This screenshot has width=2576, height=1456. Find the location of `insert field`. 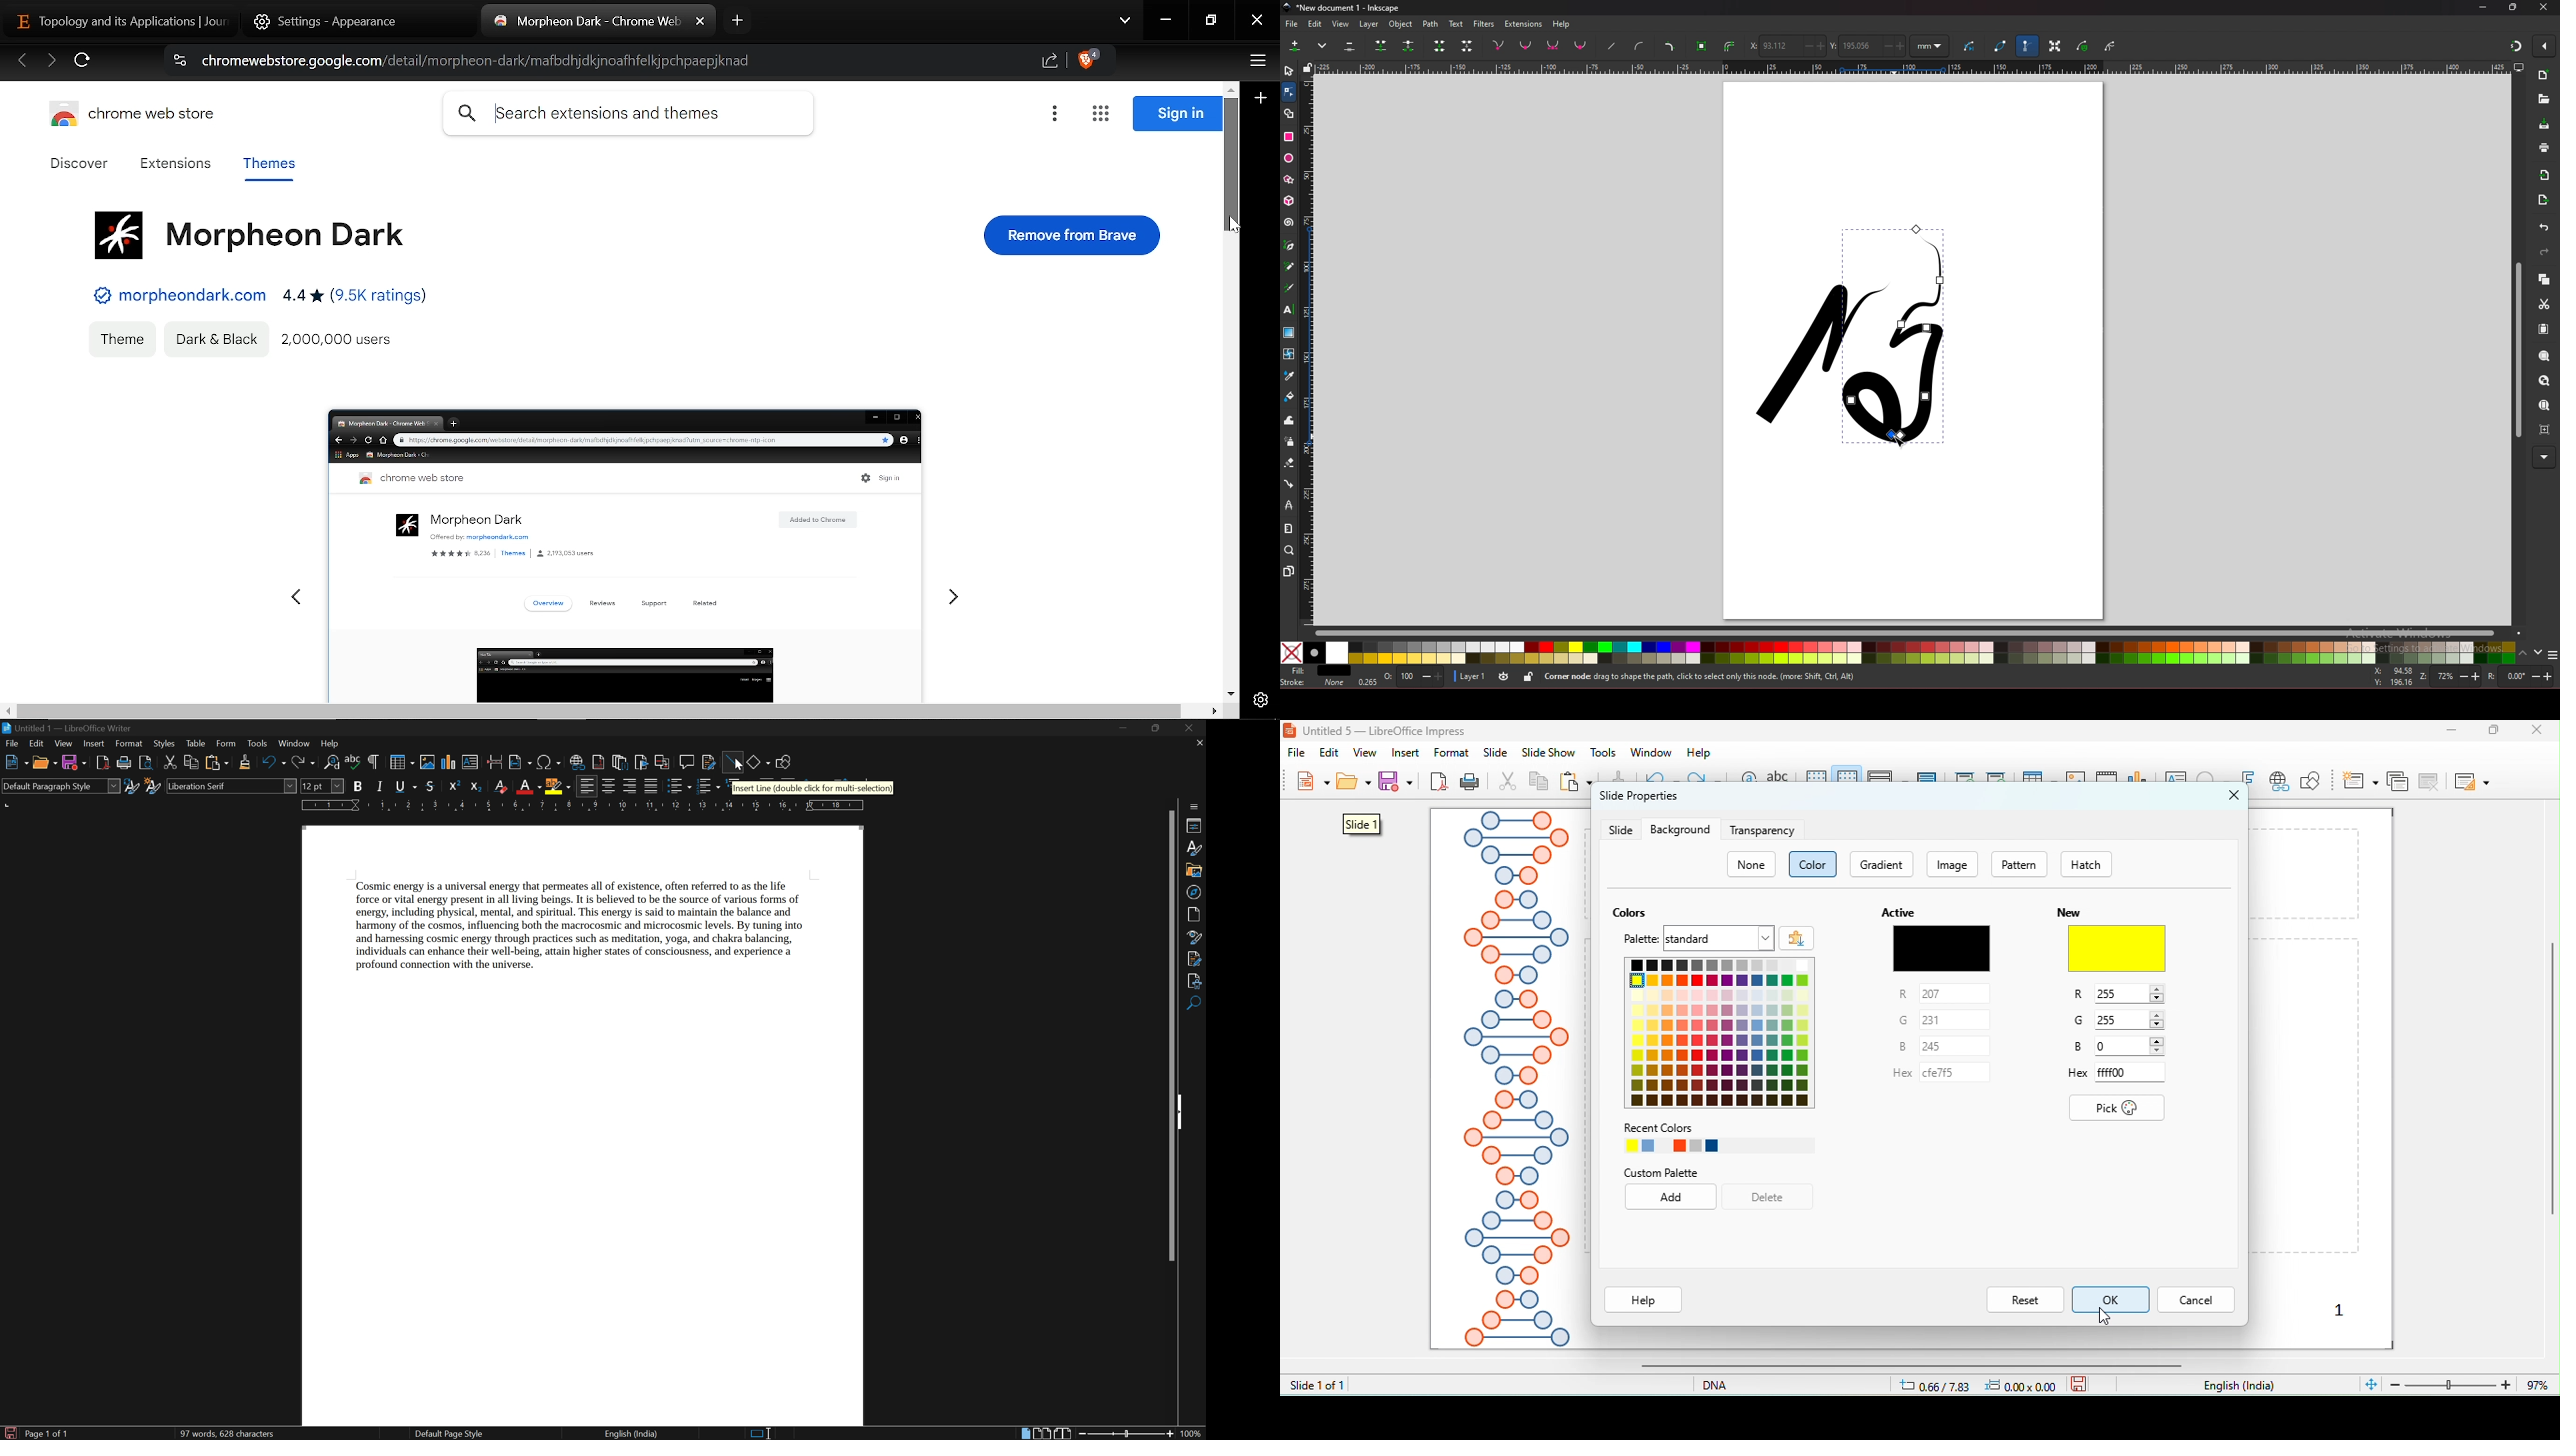

insert field is located at coordinates (520, 763).